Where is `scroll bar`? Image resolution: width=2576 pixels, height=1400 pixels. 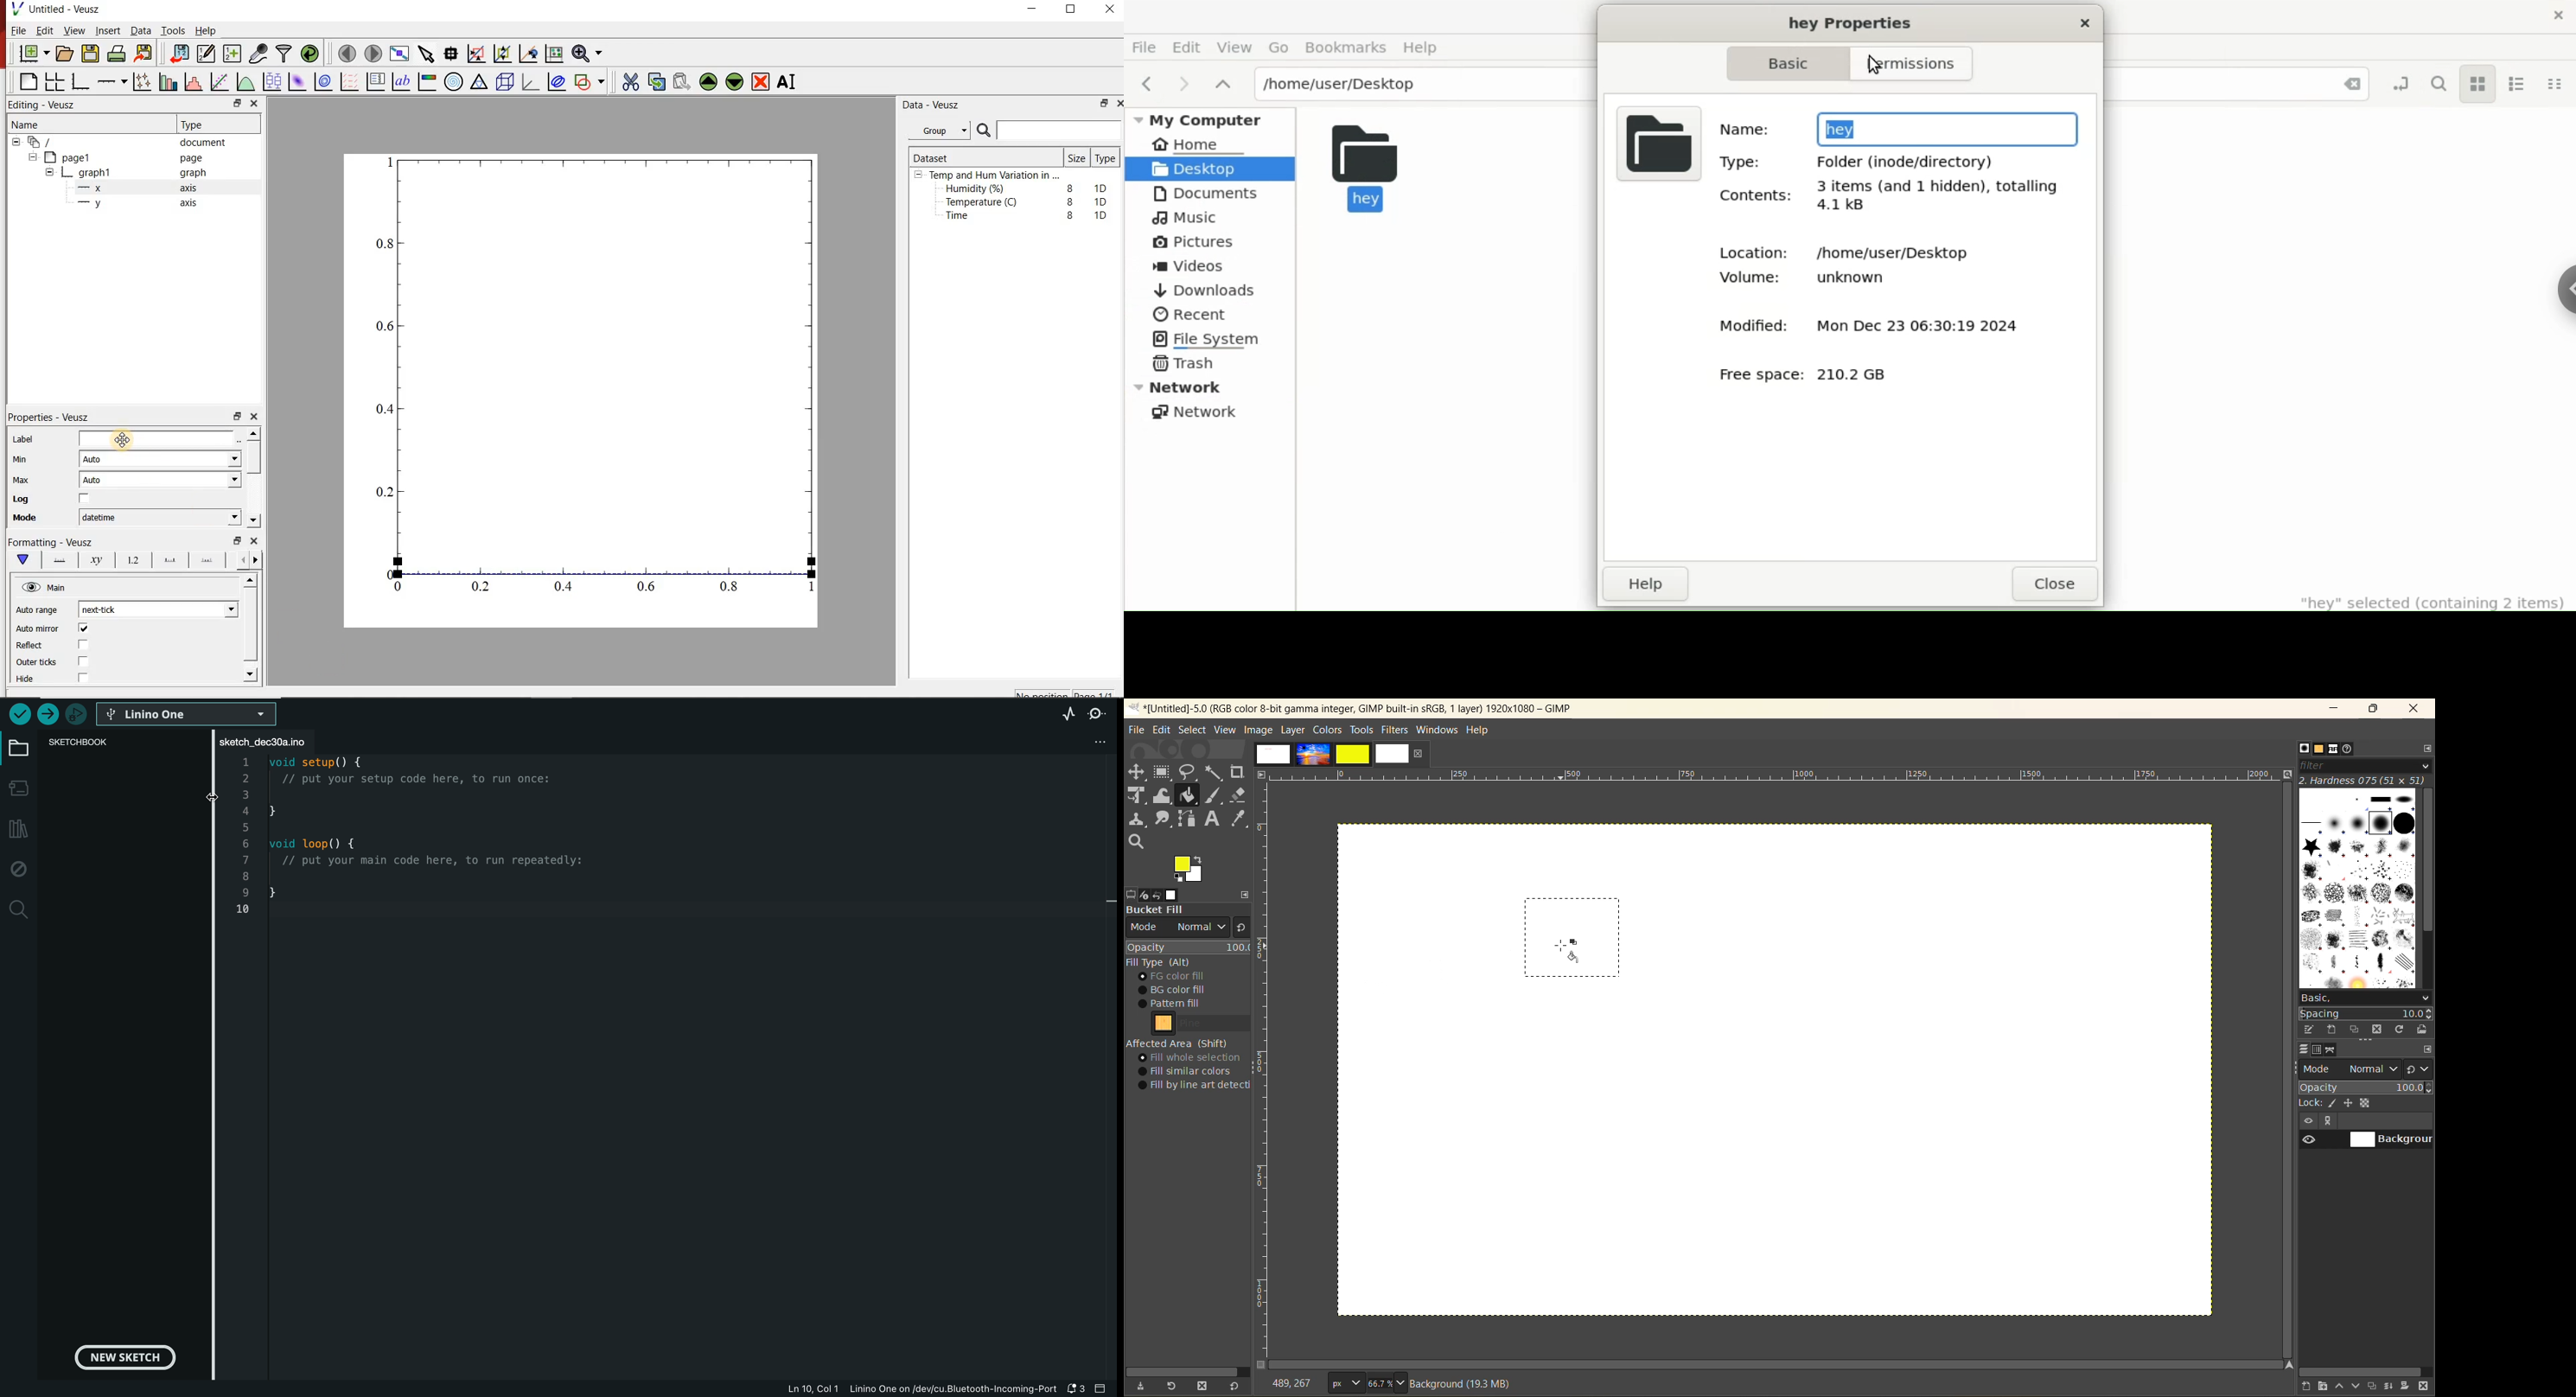 scroll bar is located at coordinates (250, 626).